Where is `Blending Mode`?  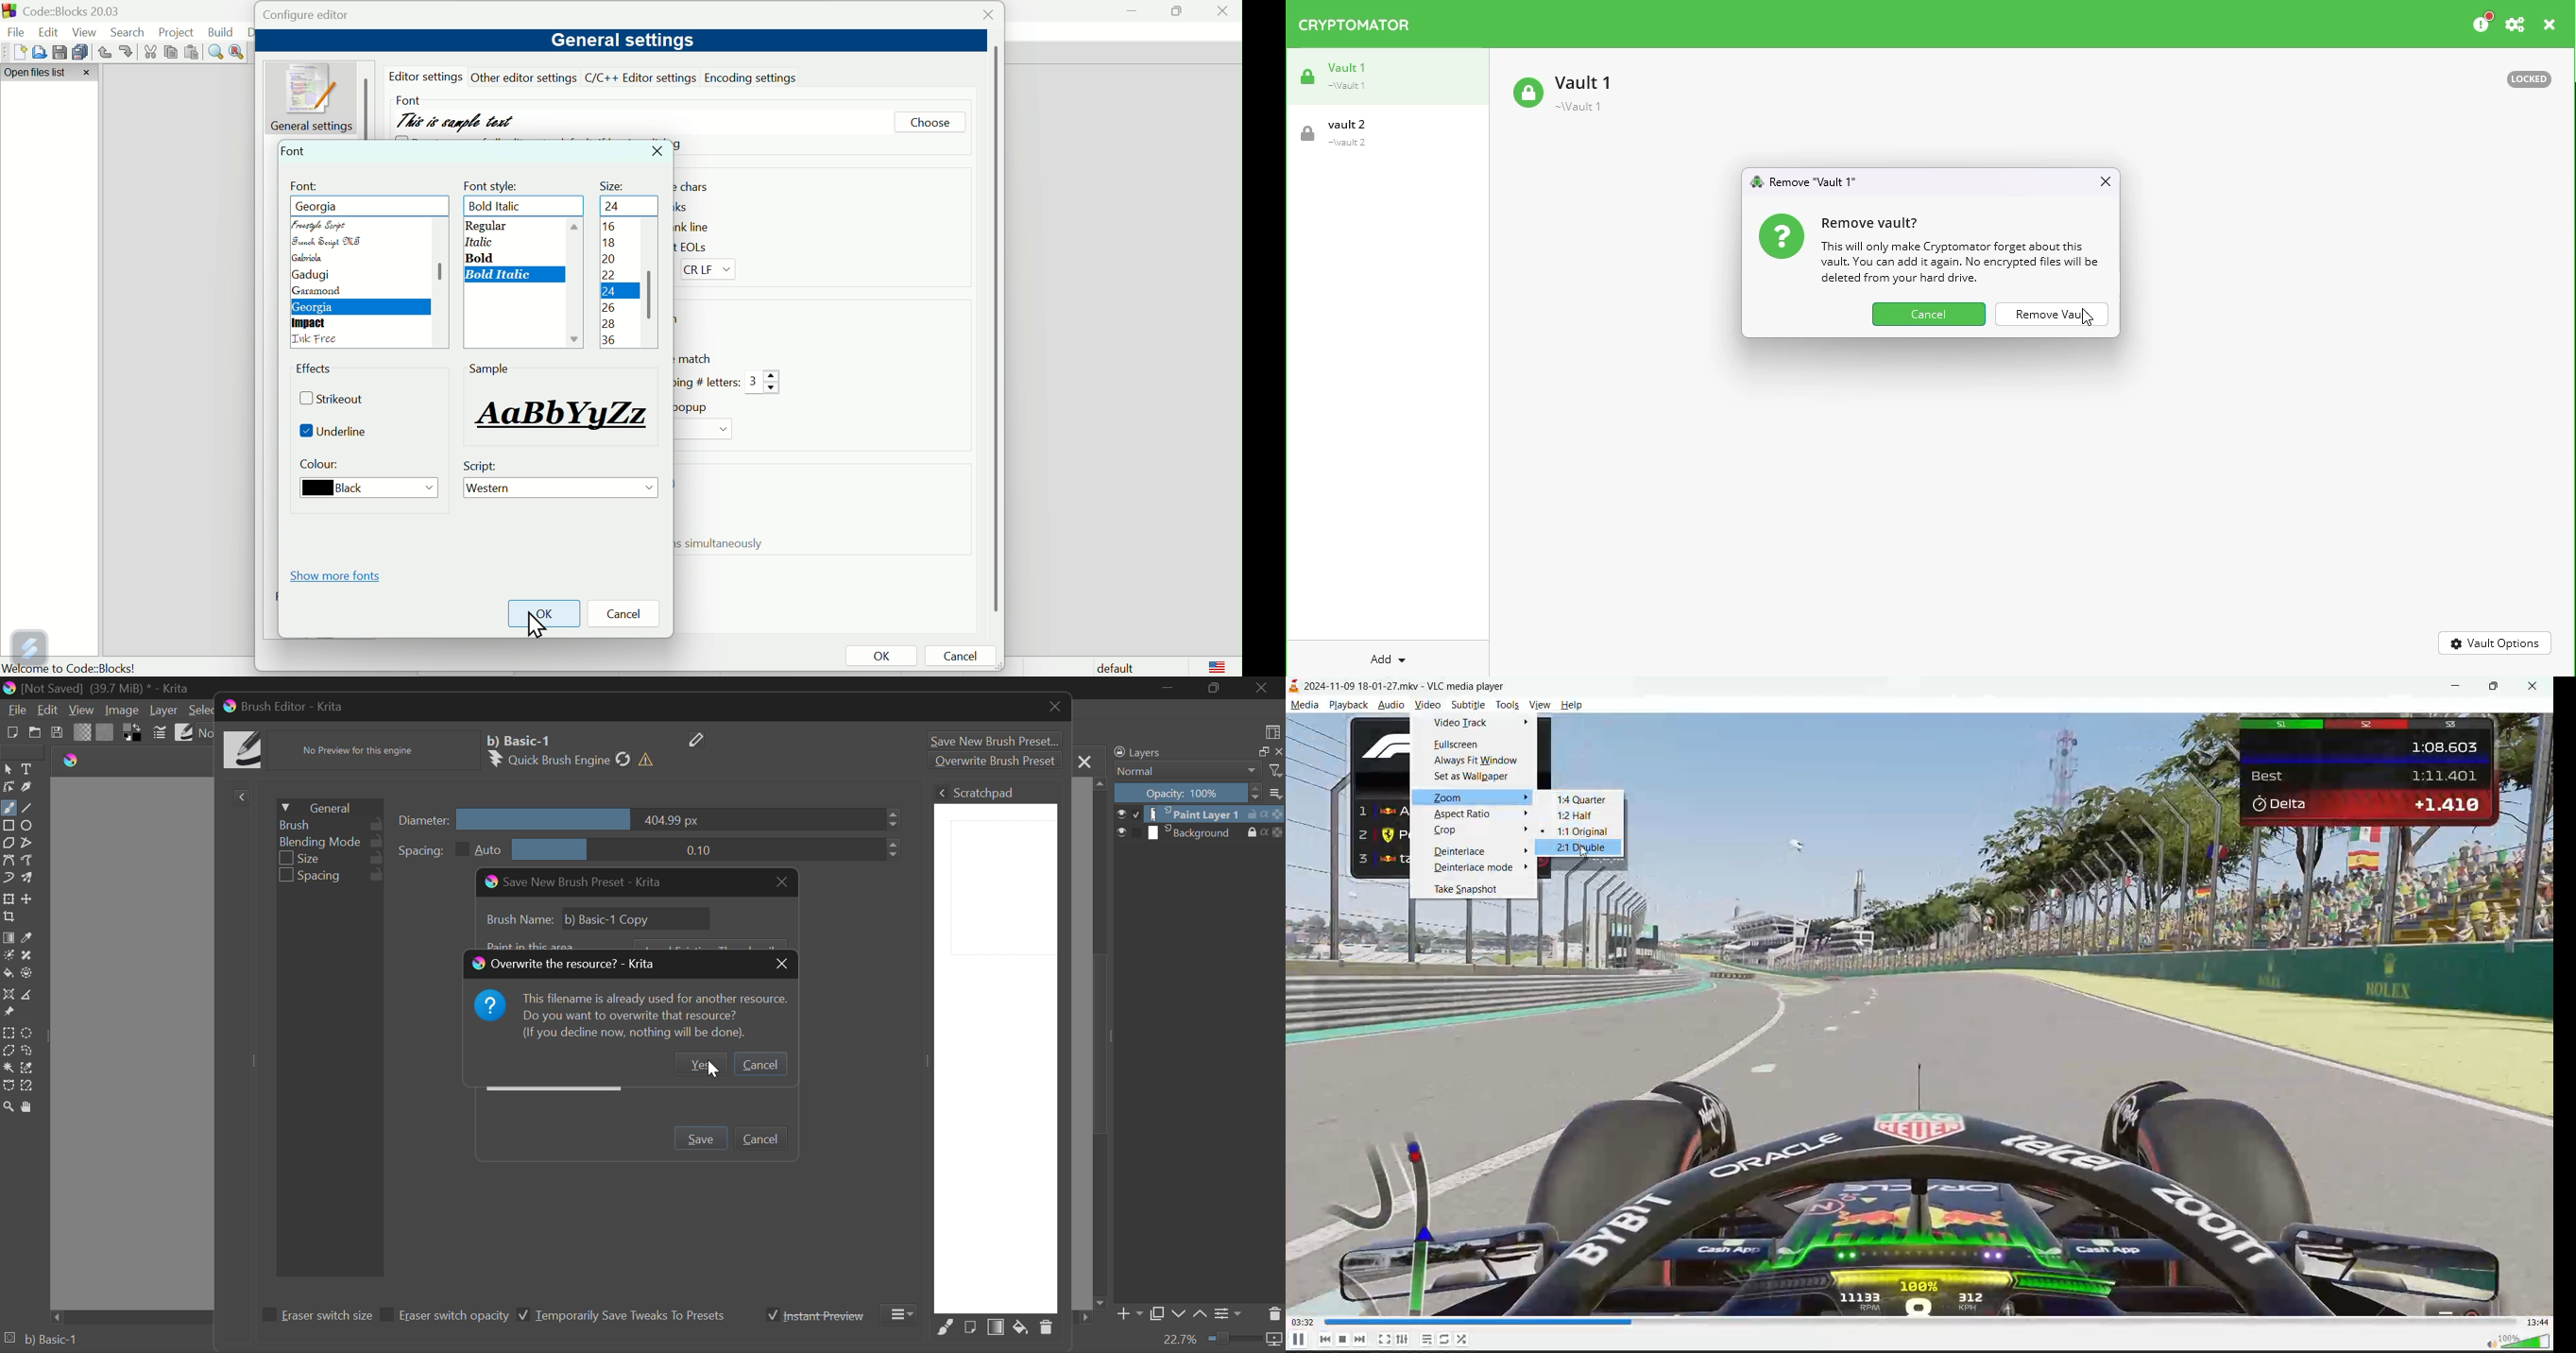
Blending Mode is located at coordinates (330, 842).